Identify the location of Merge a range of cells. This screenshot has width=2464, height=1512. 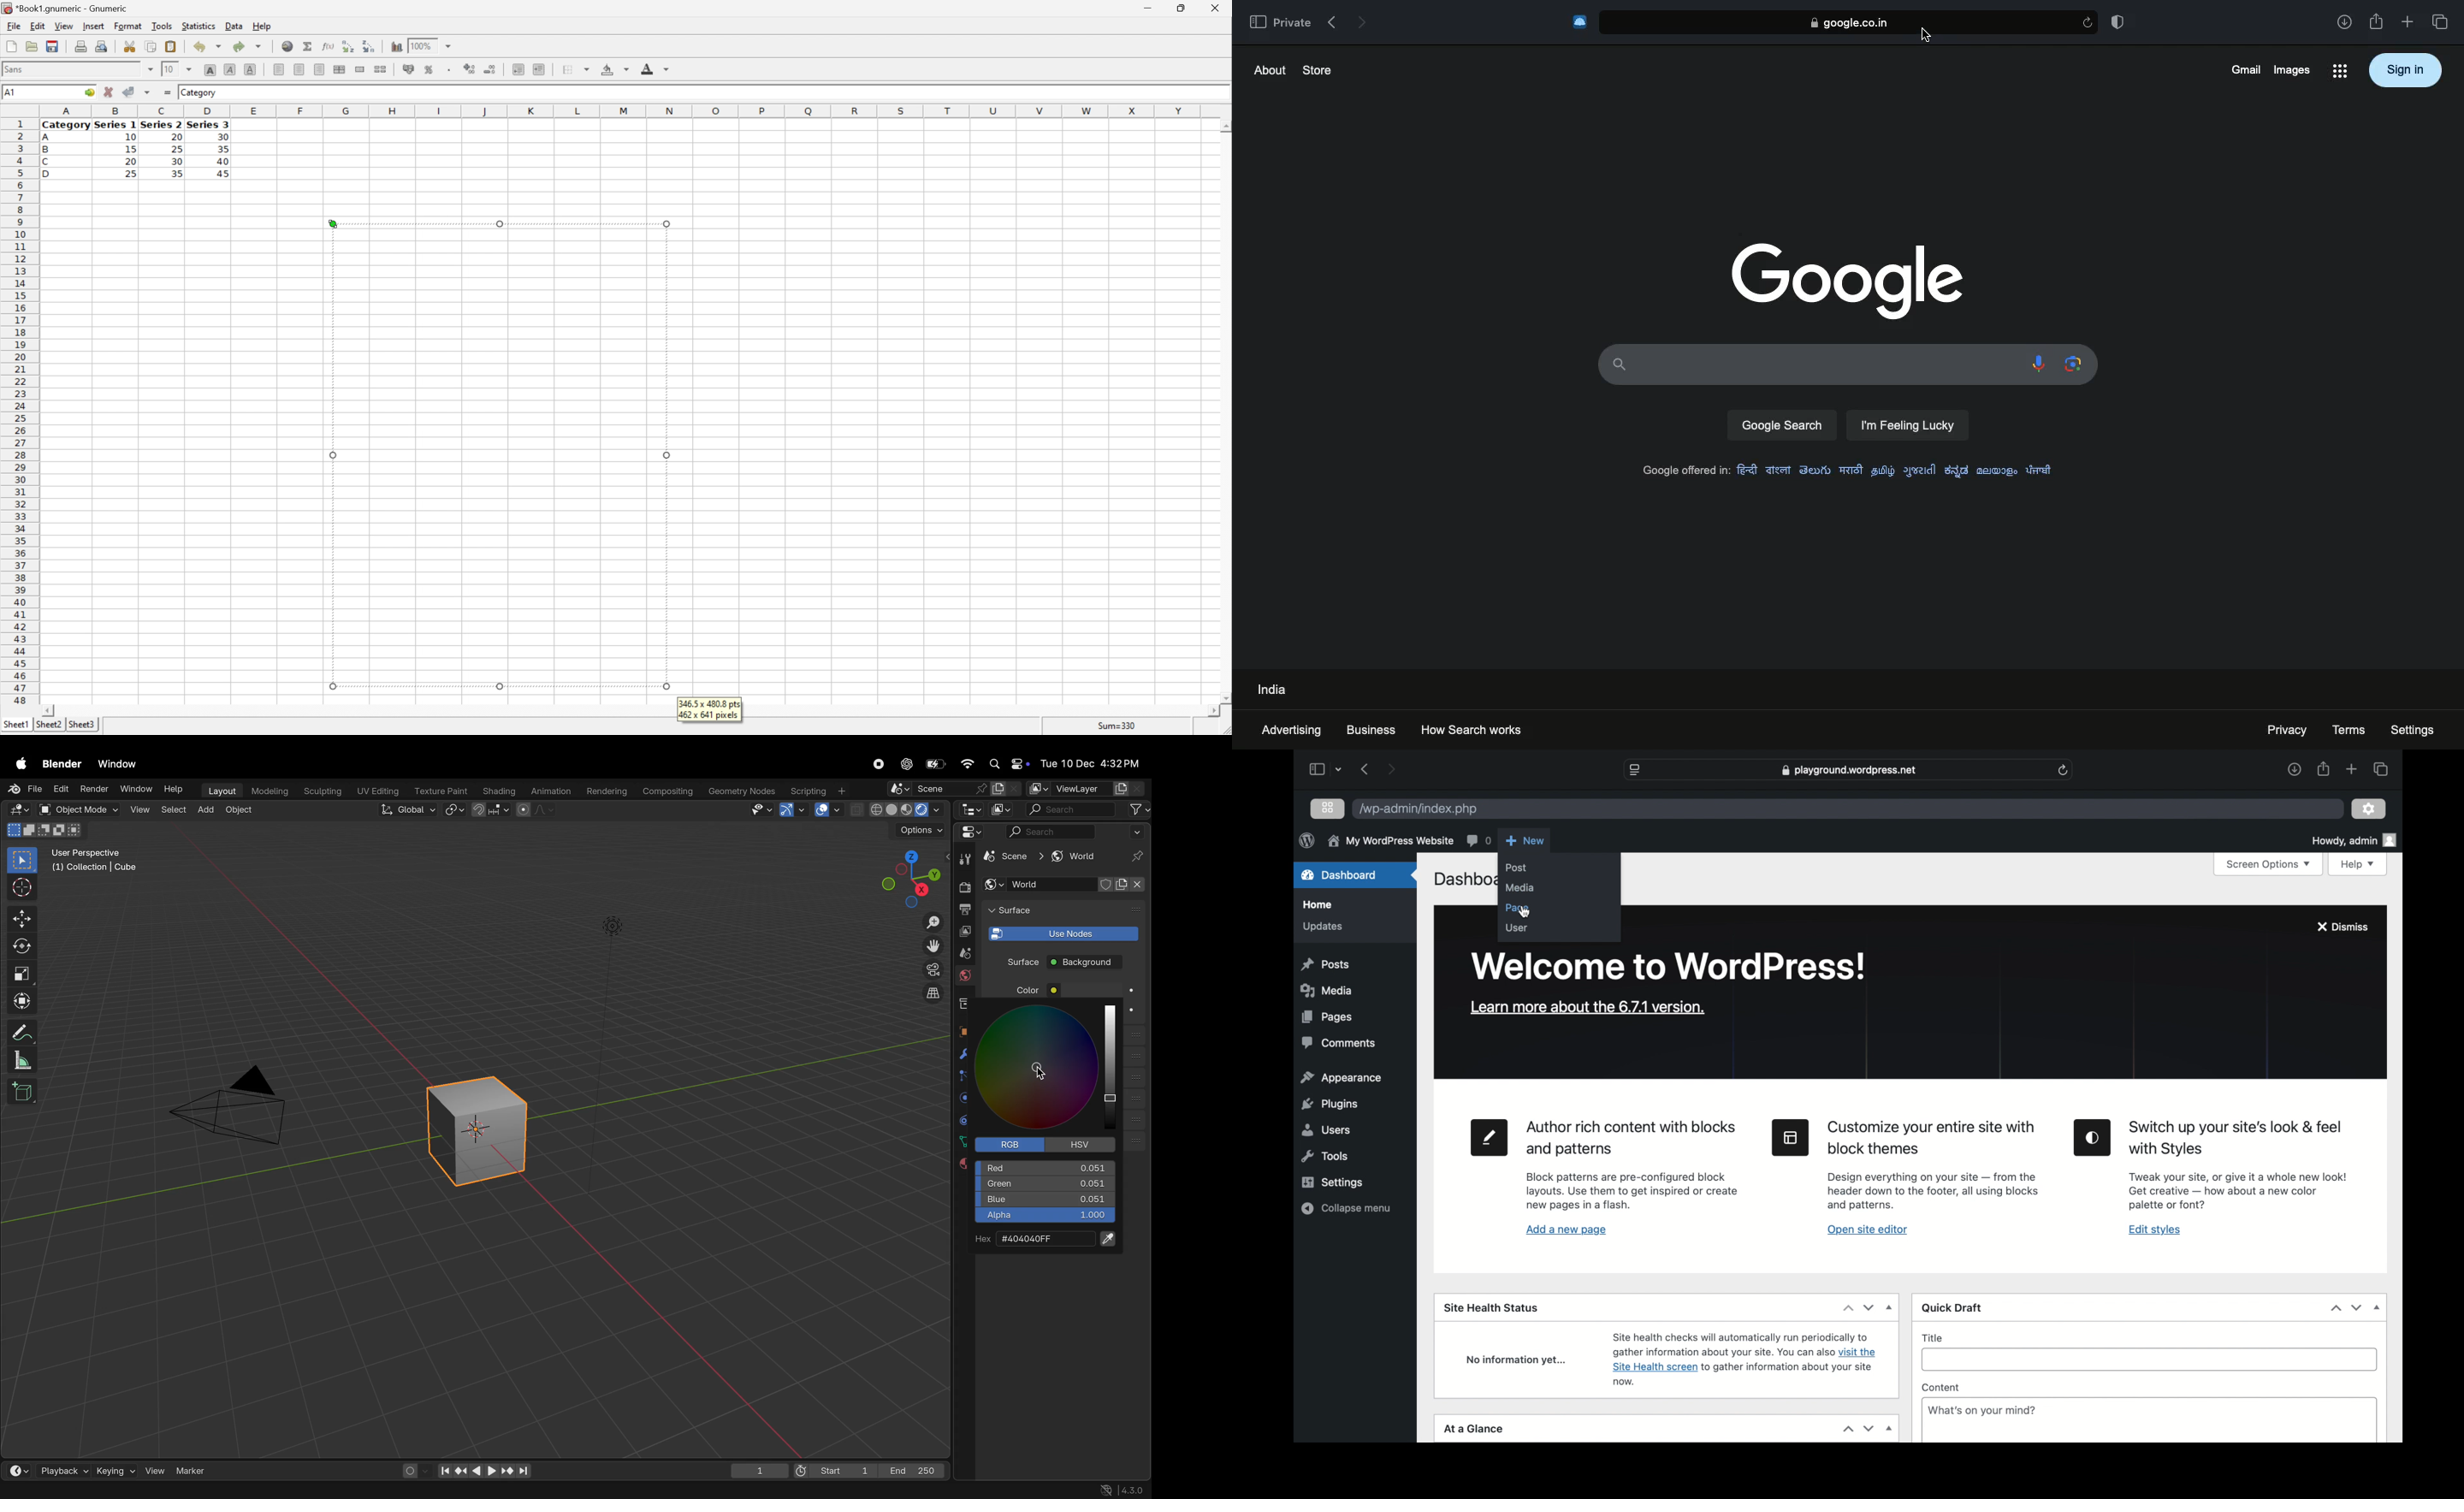
(359, 69).